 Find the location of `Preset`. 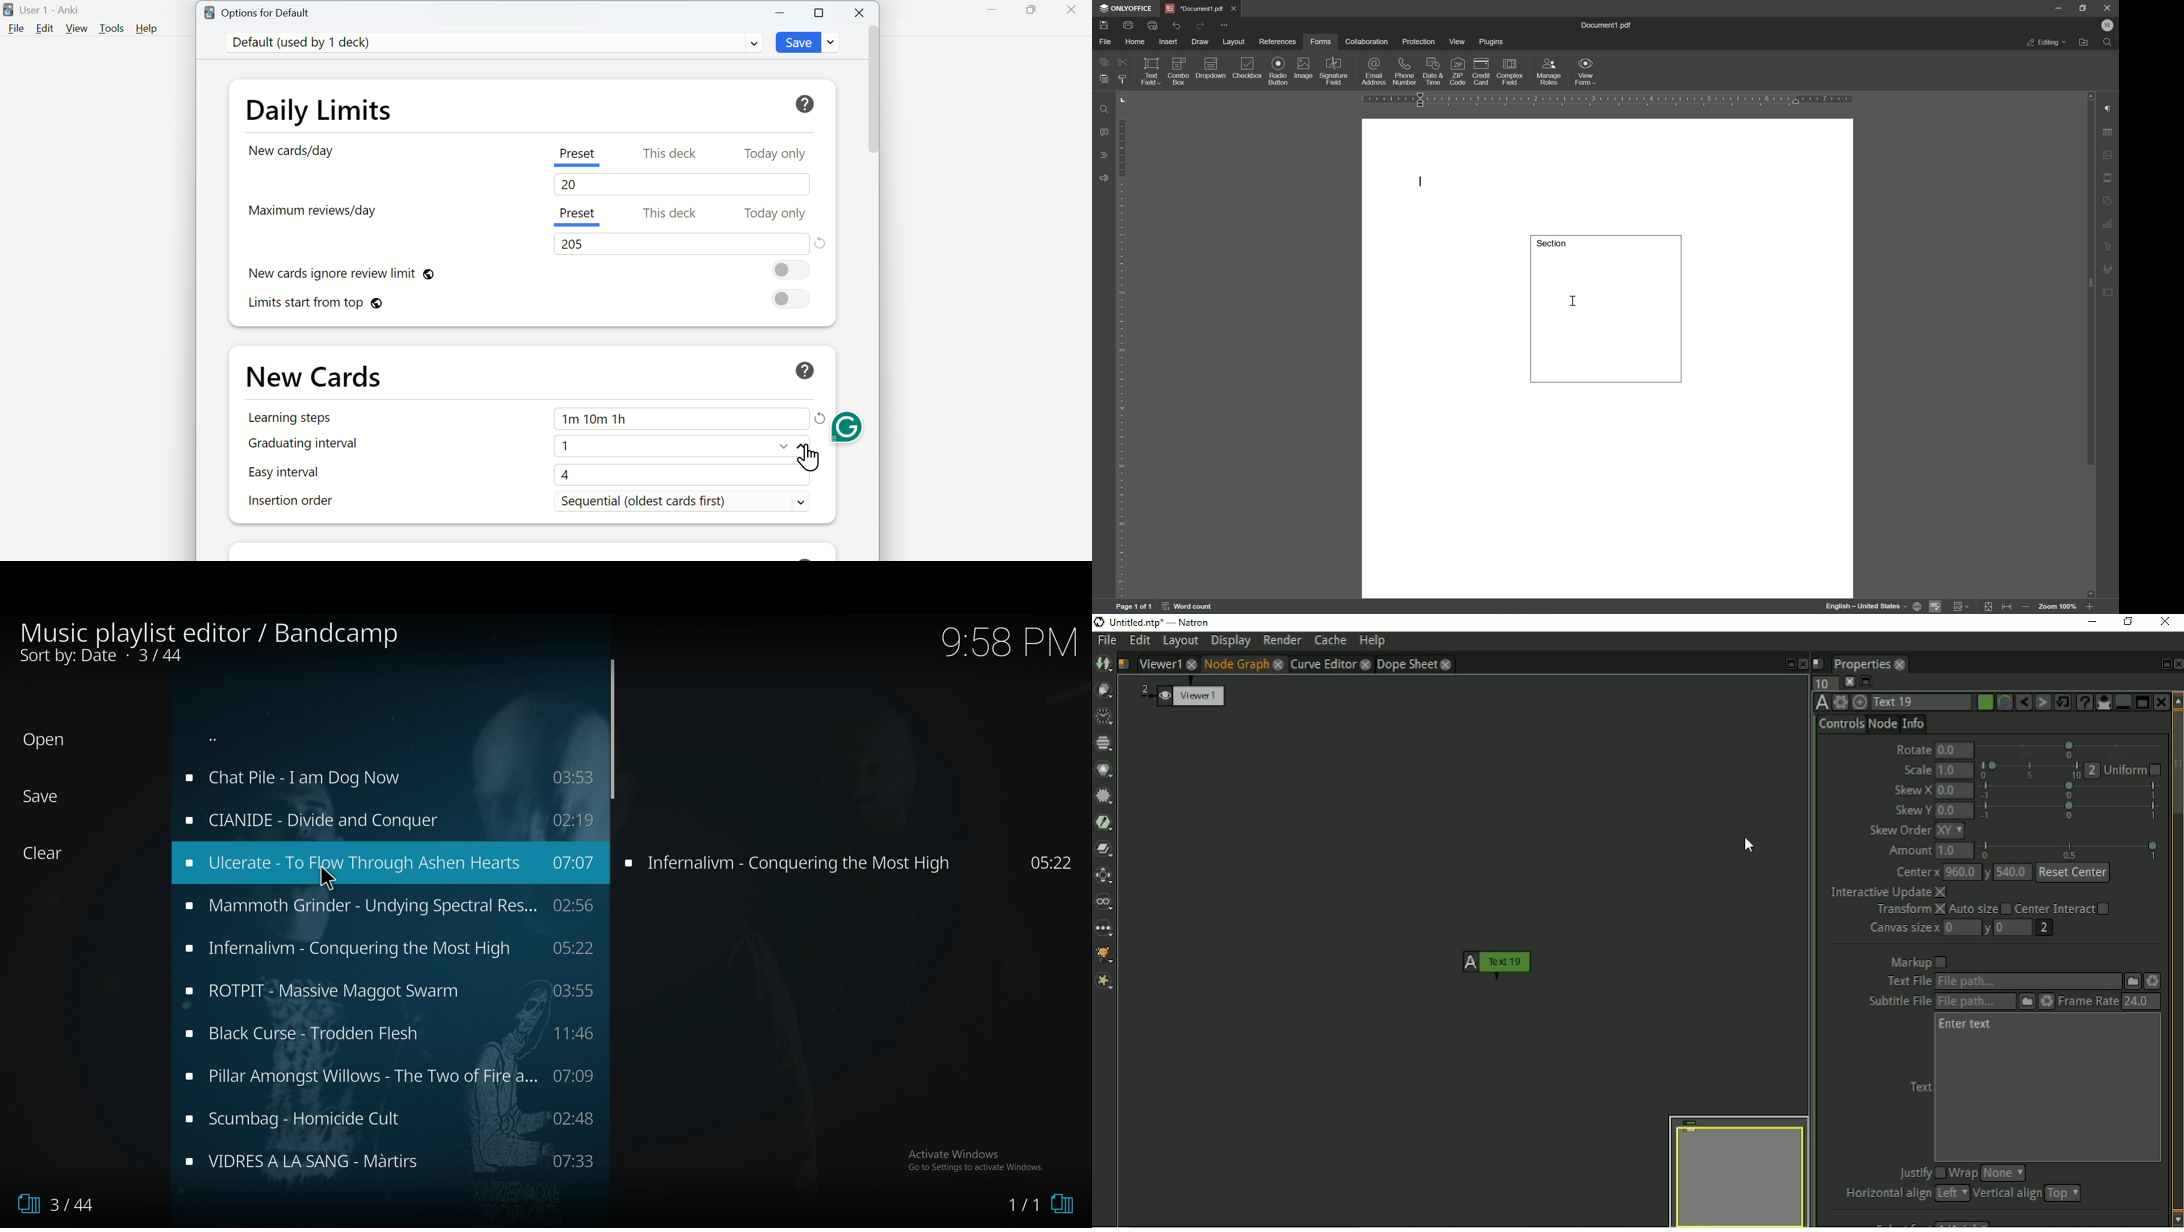

Preset is located at coordinates (583, 156).